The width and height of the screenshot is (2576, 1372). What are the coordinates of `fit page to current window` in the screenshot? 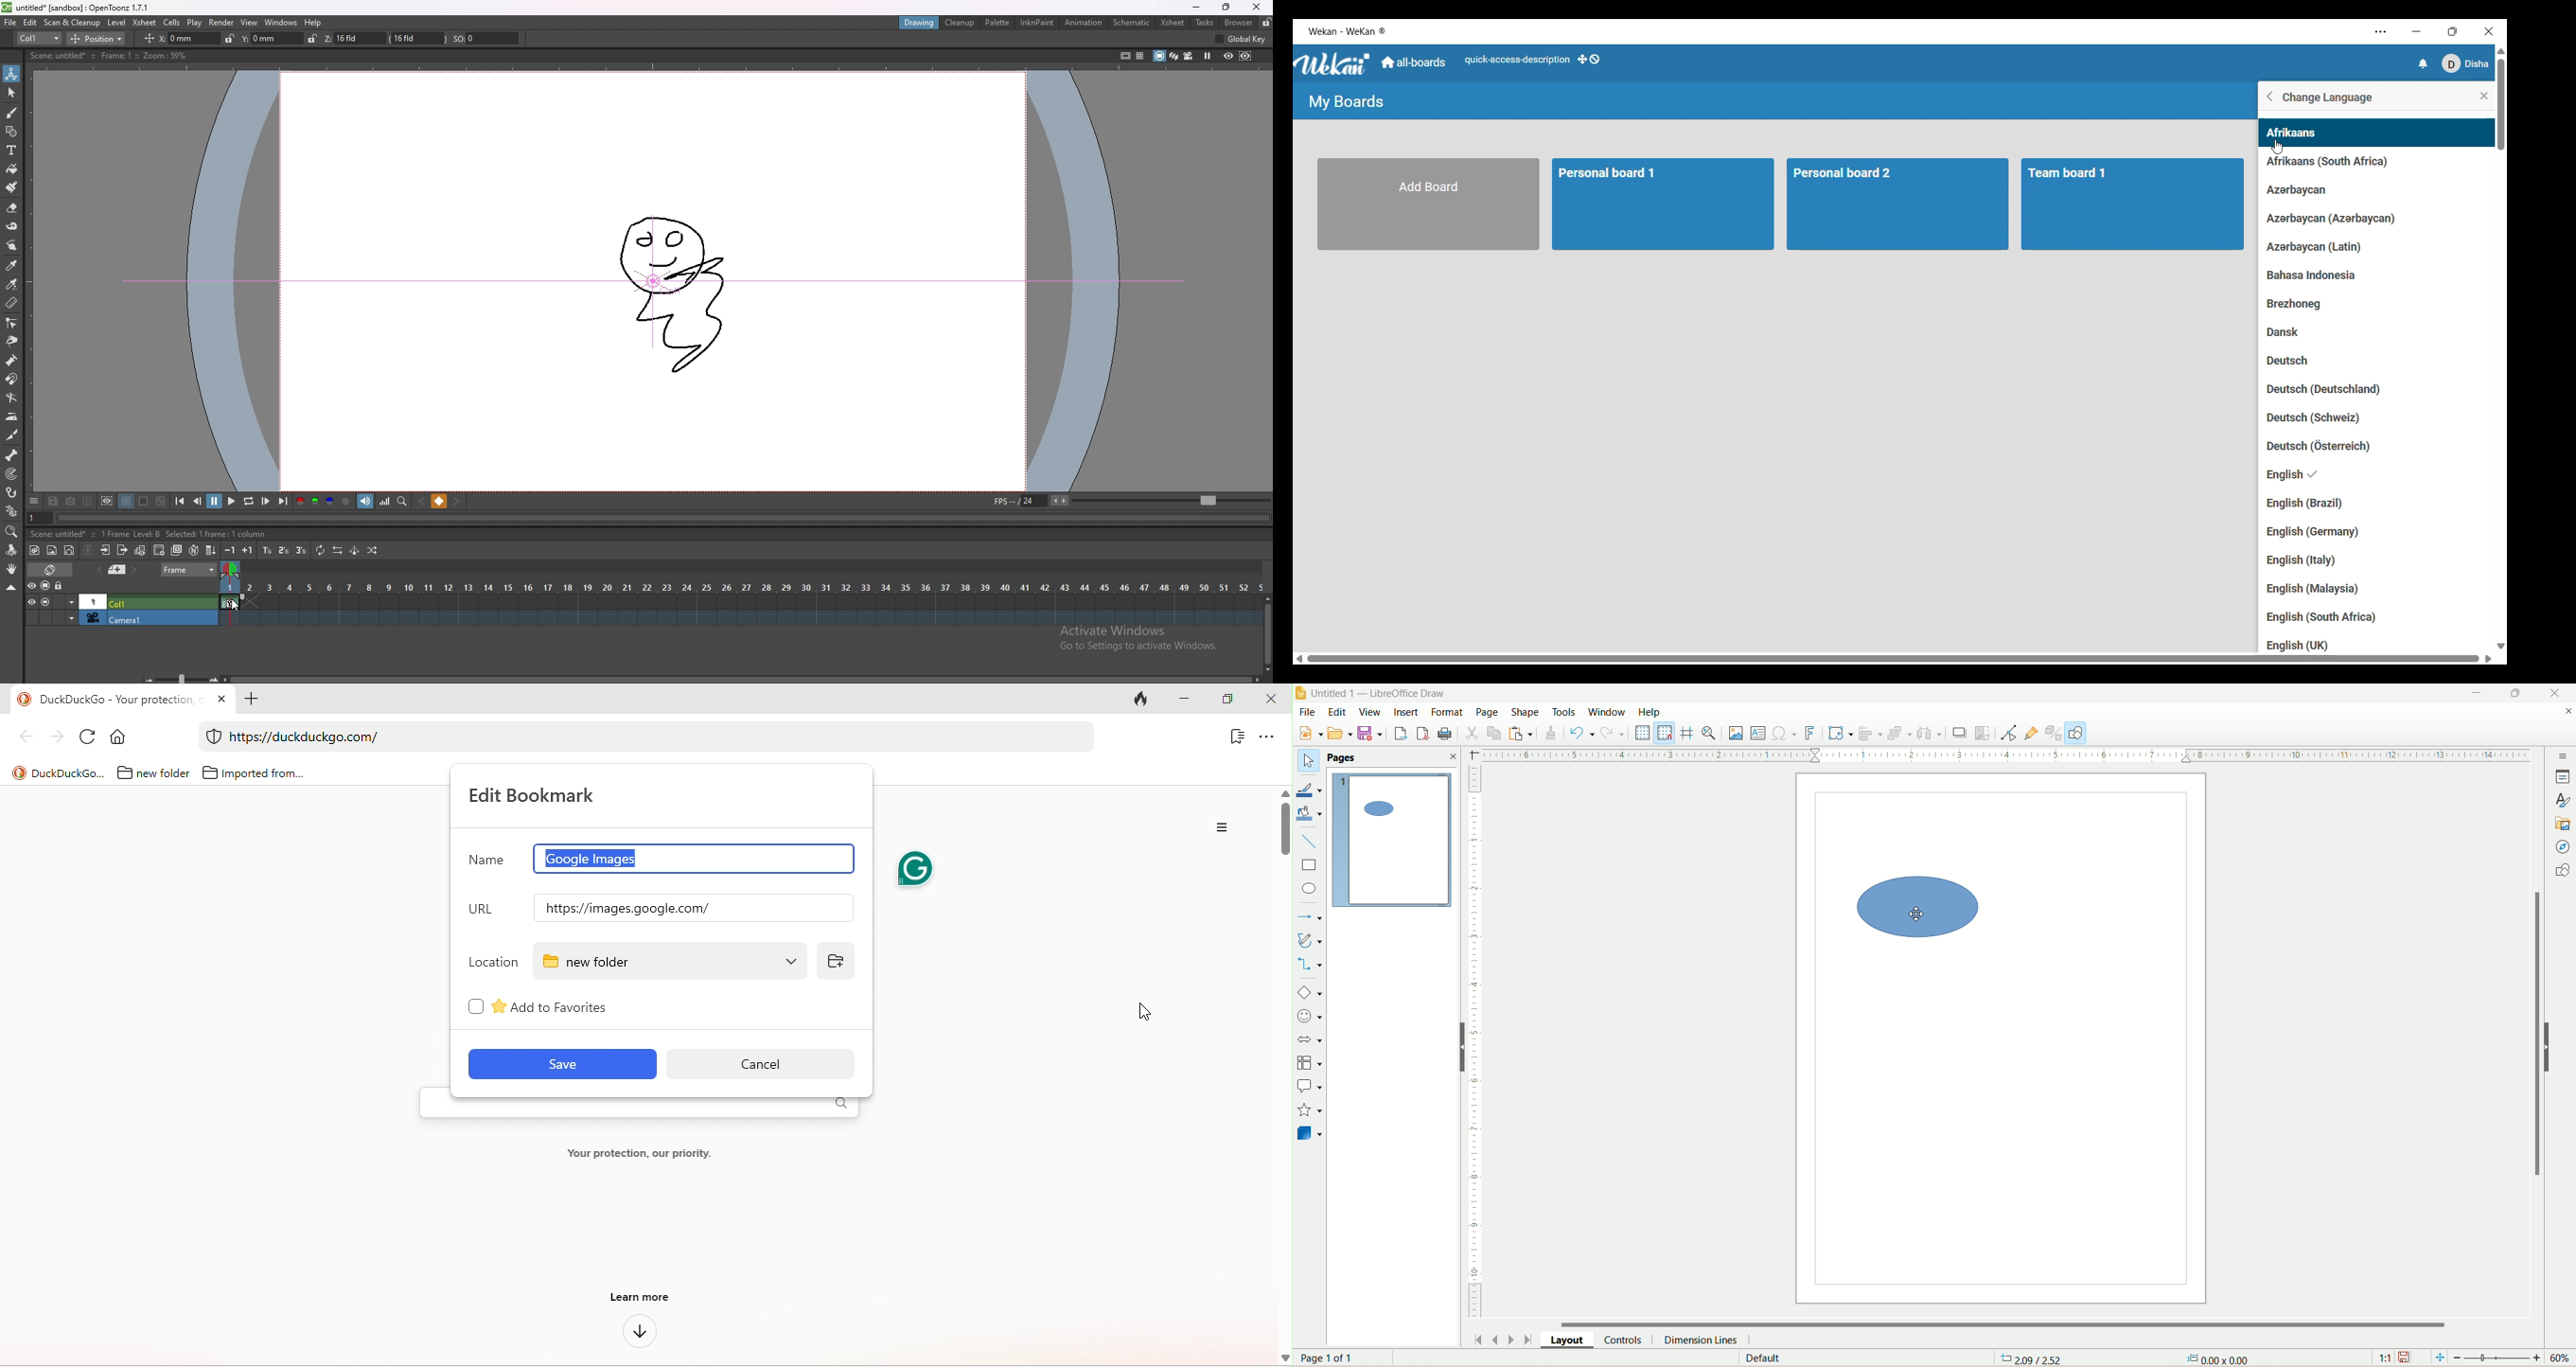 It's located at (2438, 1358).